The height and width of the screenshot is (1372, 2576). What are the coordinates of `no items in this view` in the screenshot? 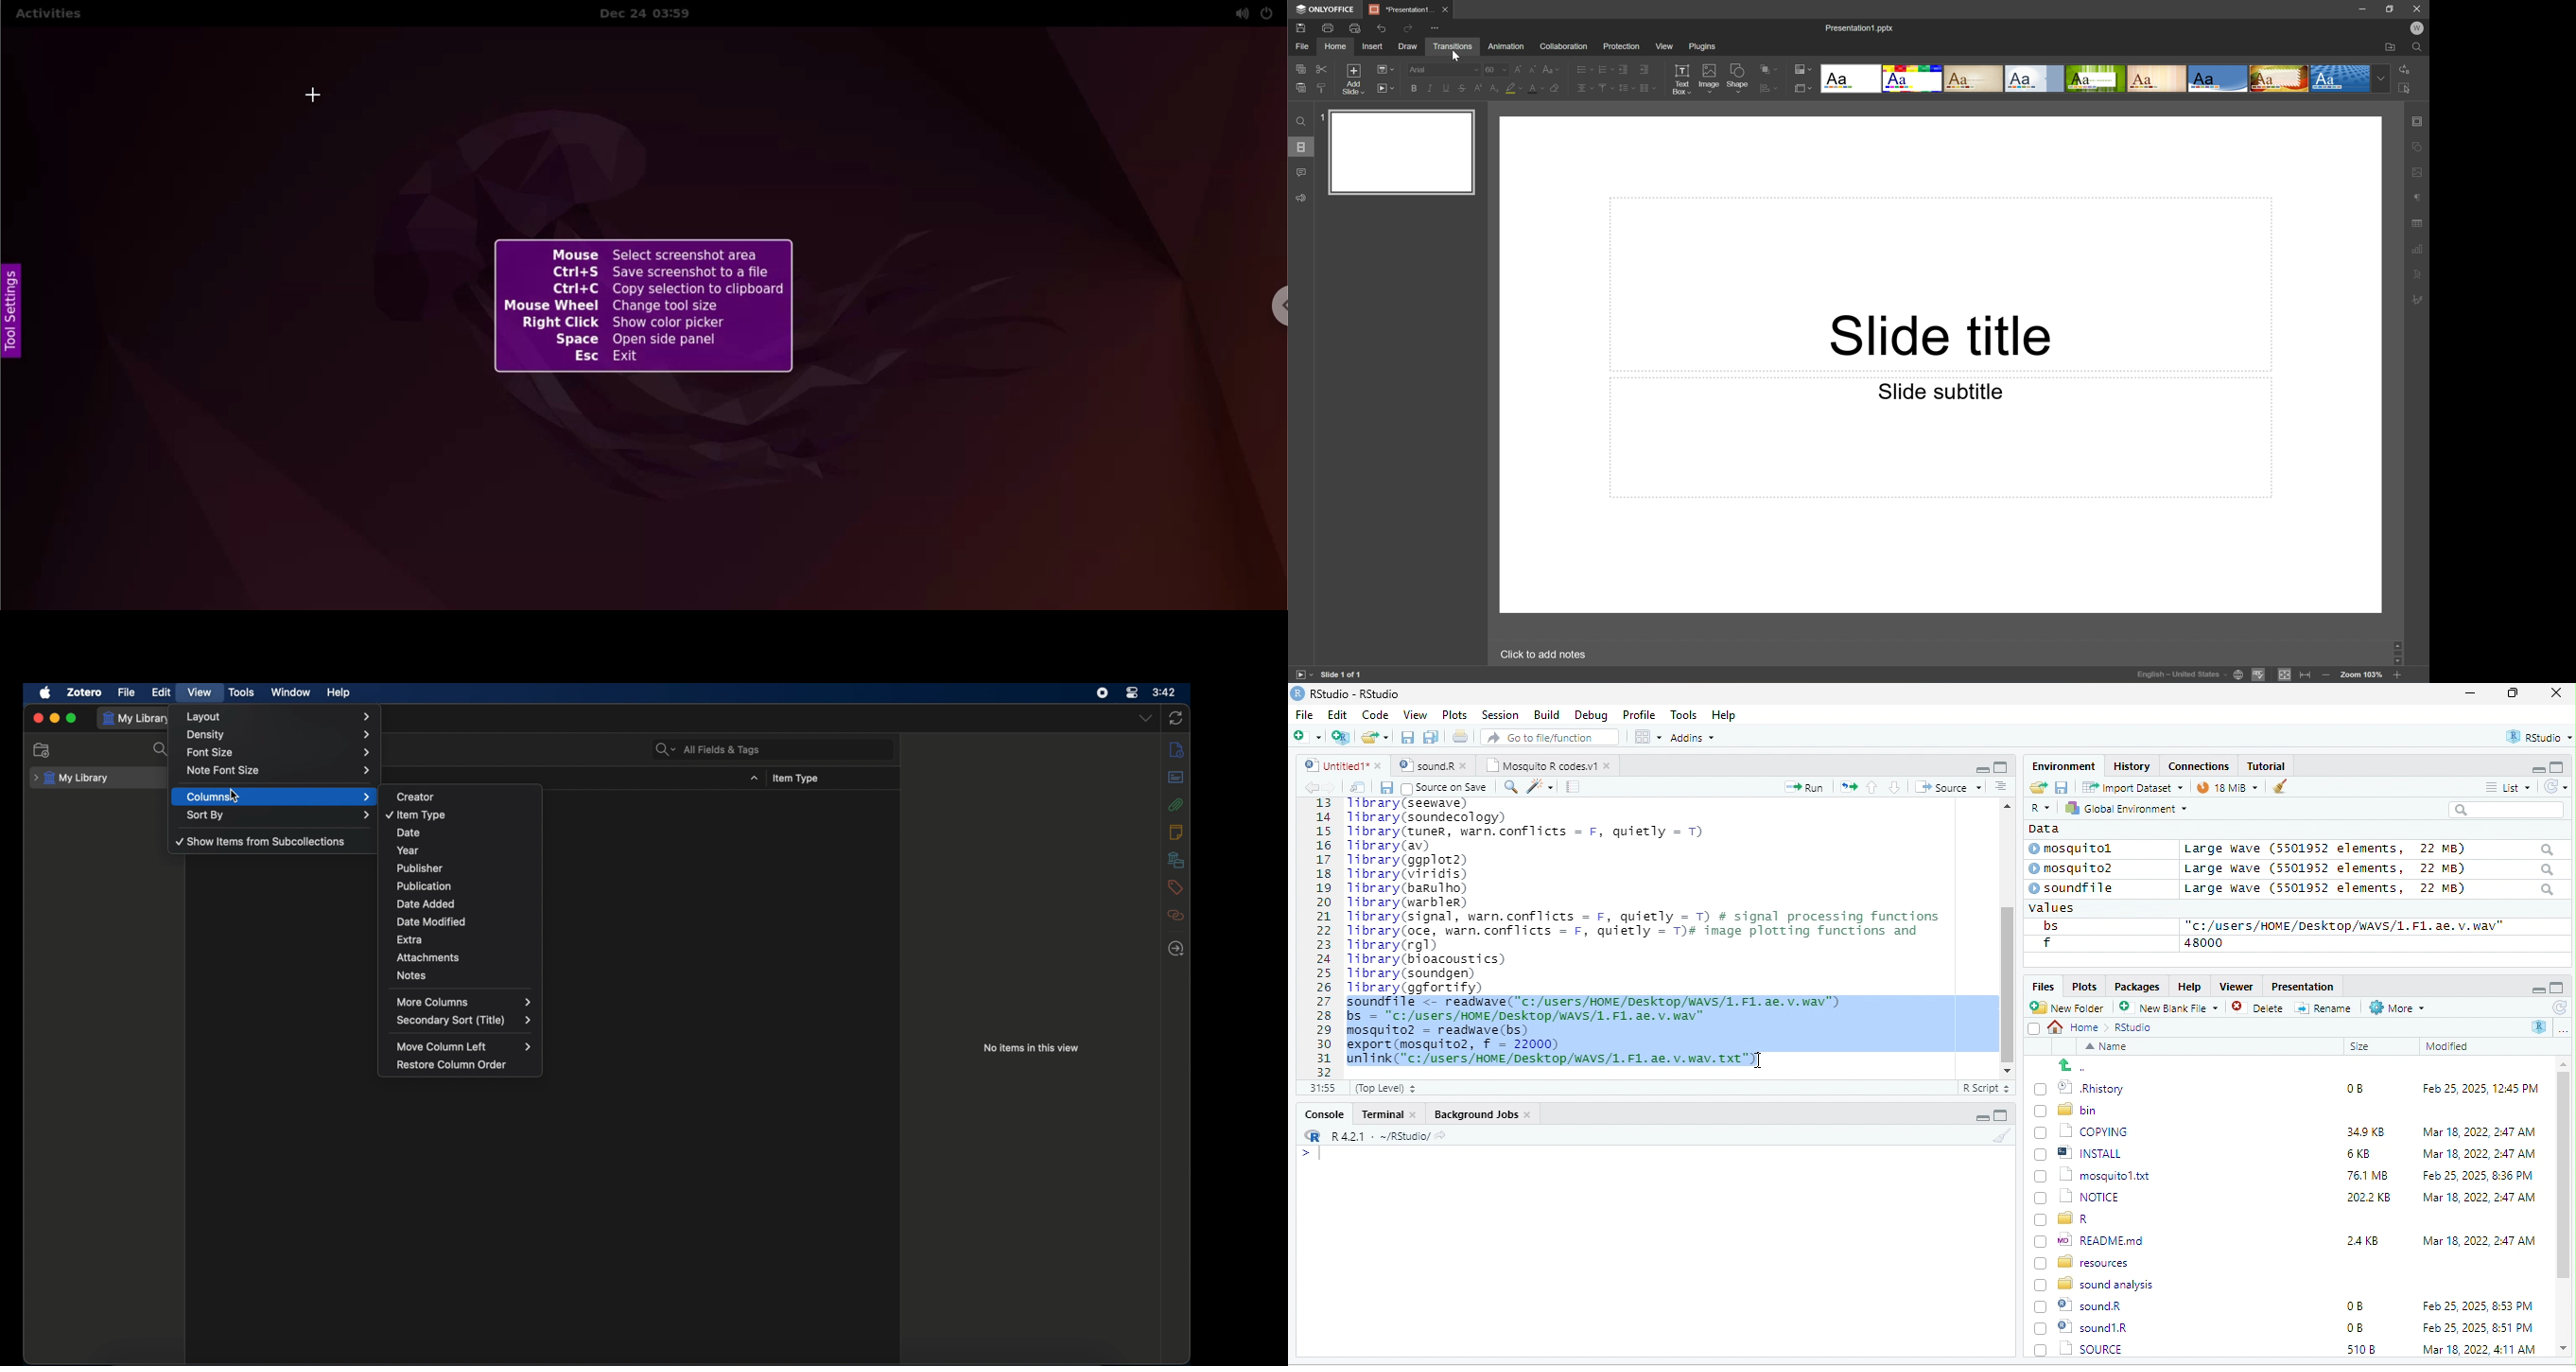 It's located at (1032, 1048).